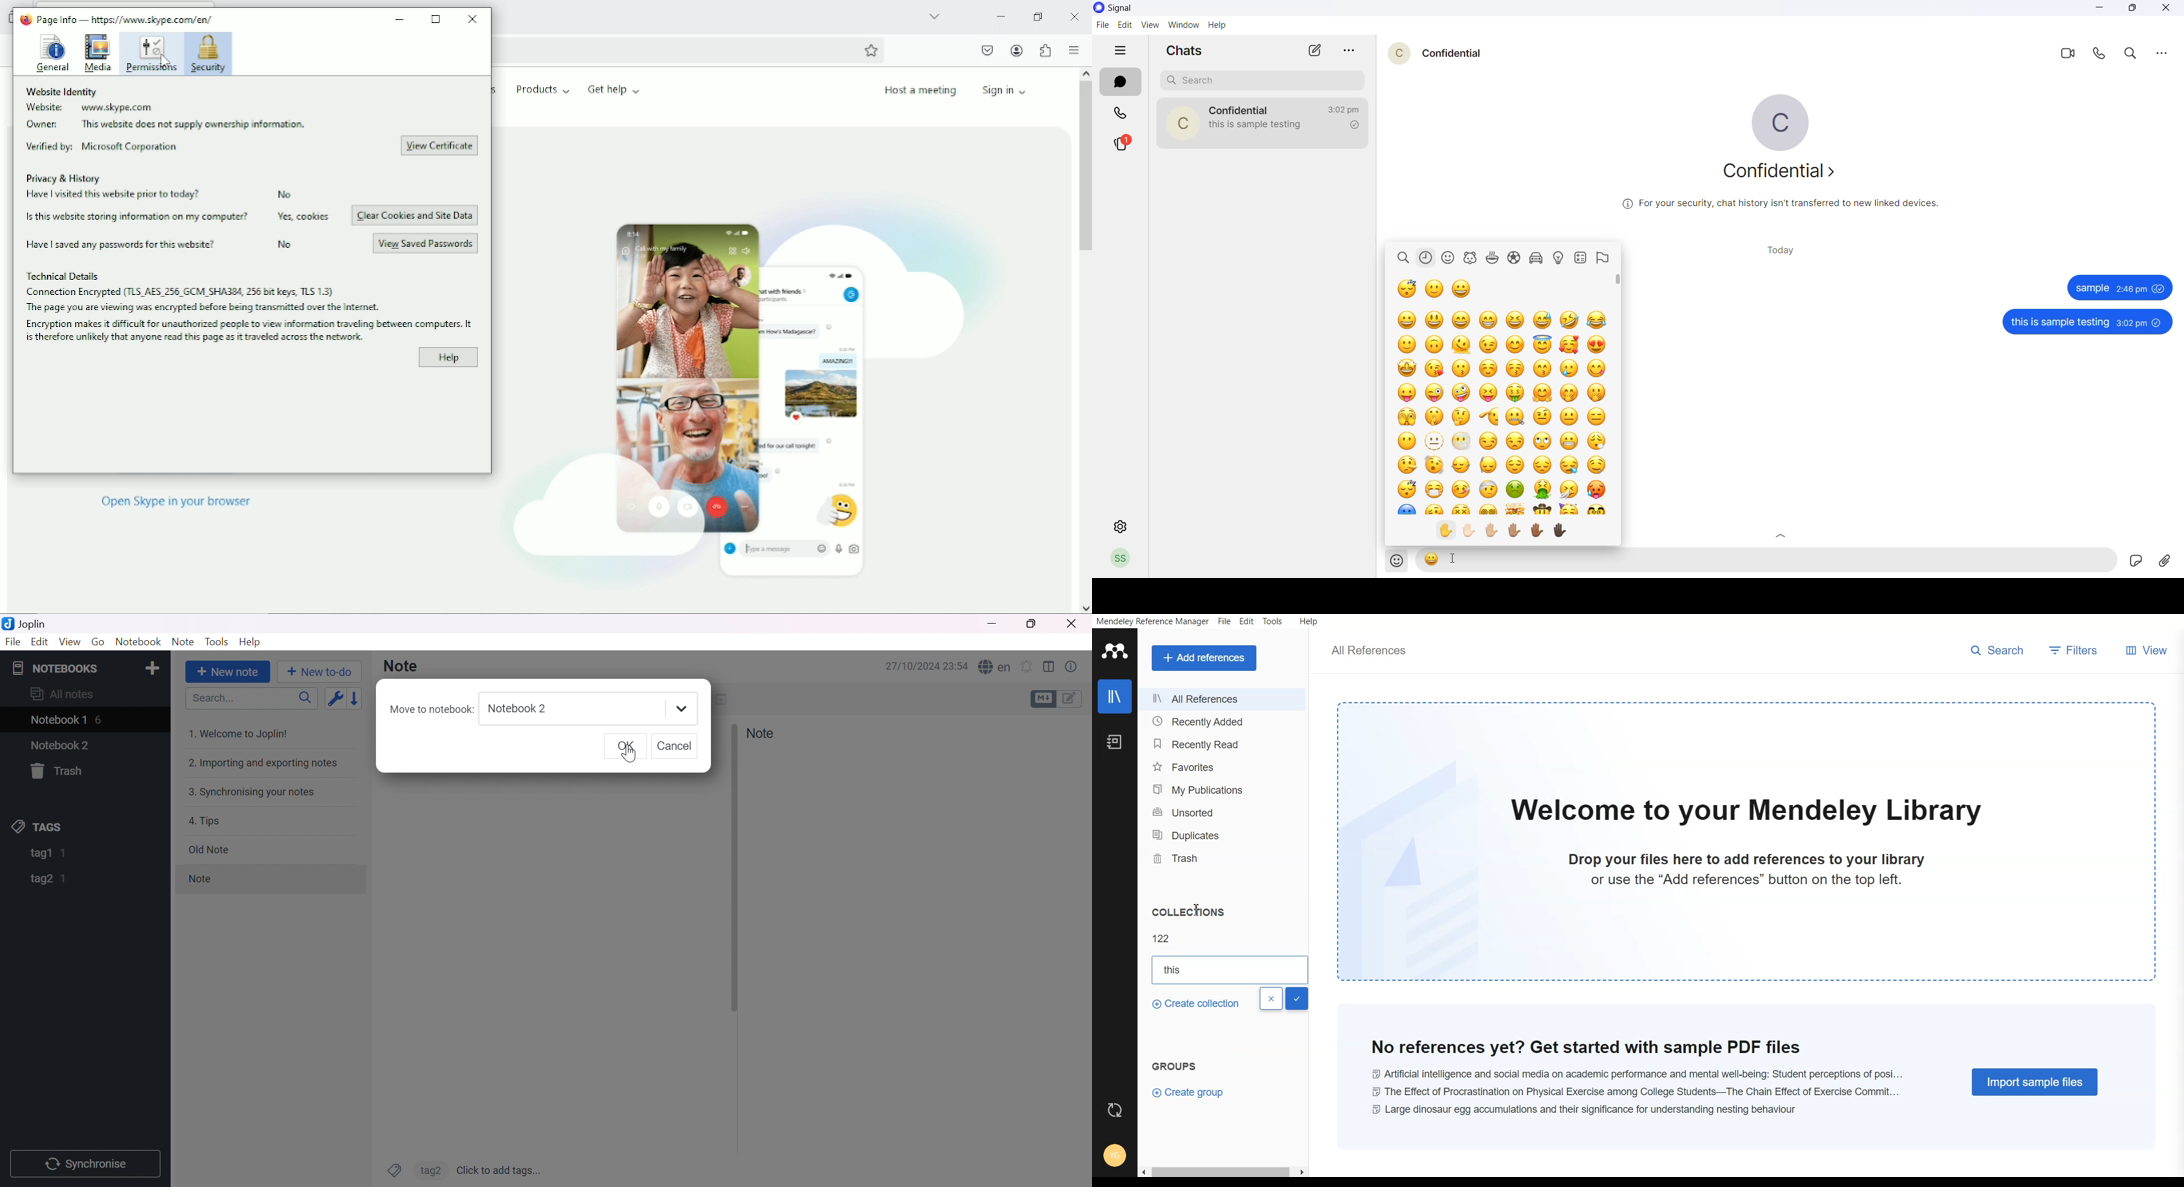 Image resolution: width=2184 pixels, height=1204 pixels. Describe the element at coordinates (302, 699) in the screenshot. I see `Search icon` at that location.